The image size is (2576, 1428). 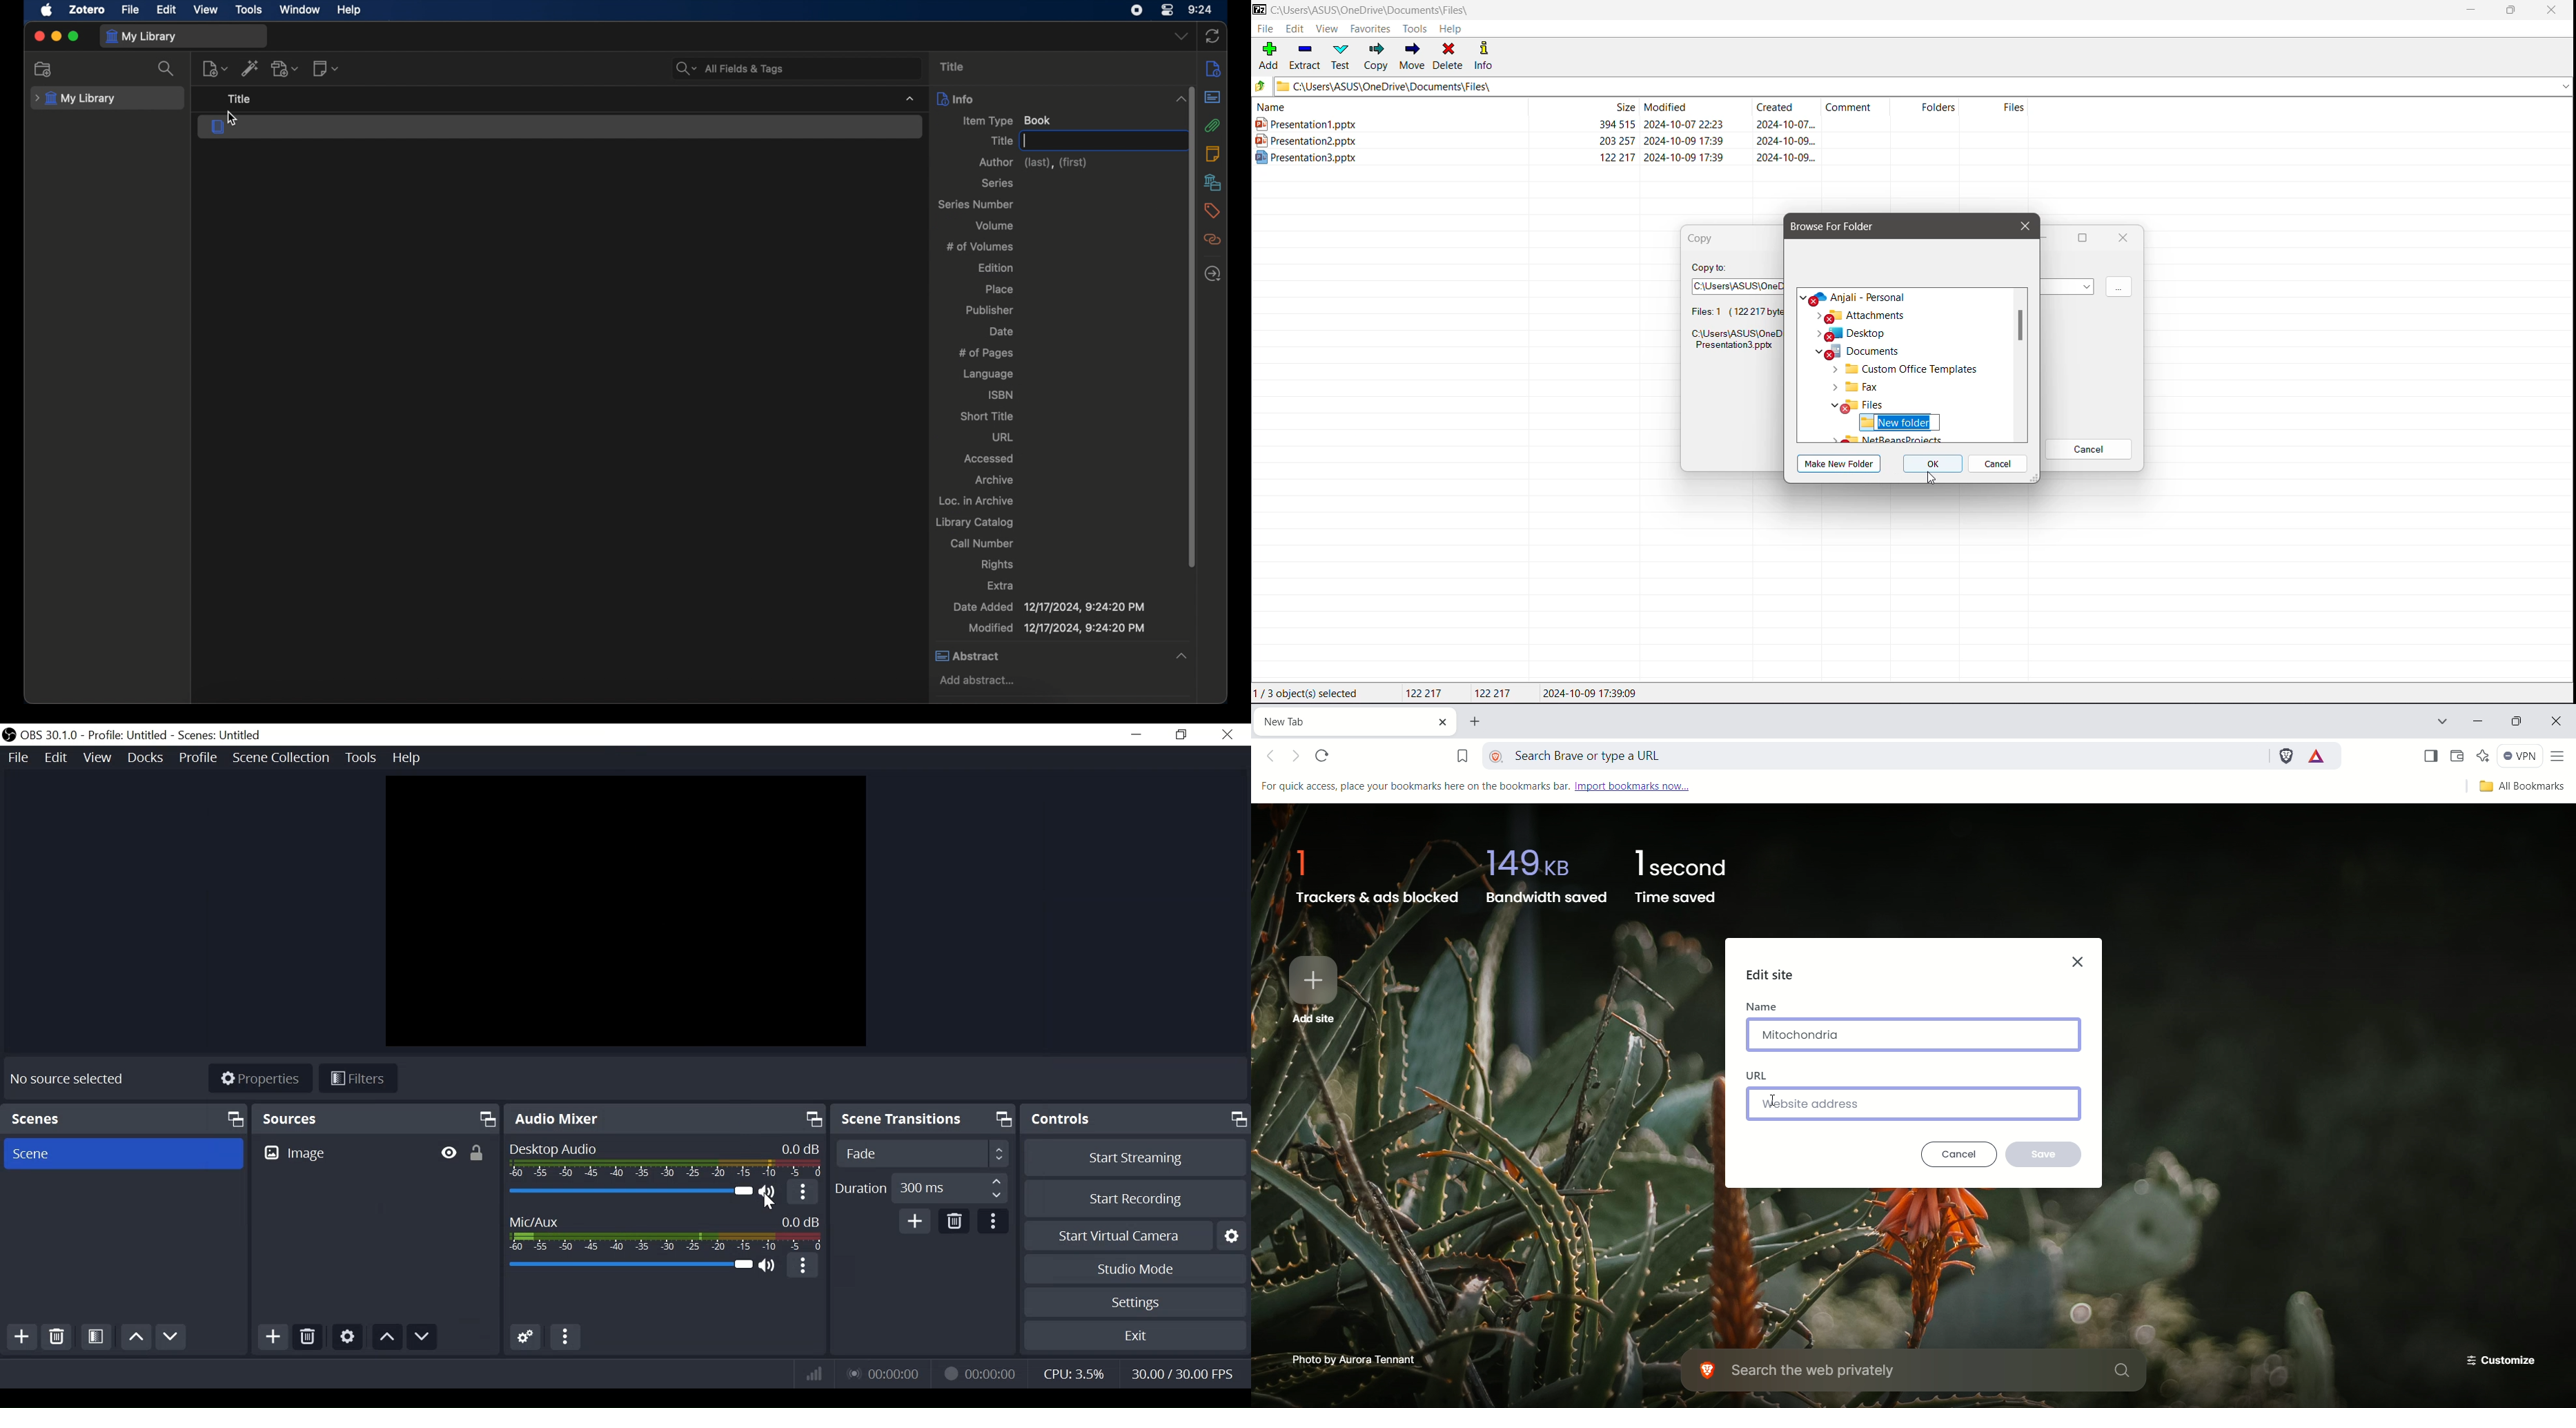 I want to click on scroll box, so click(x=1193, y=327).